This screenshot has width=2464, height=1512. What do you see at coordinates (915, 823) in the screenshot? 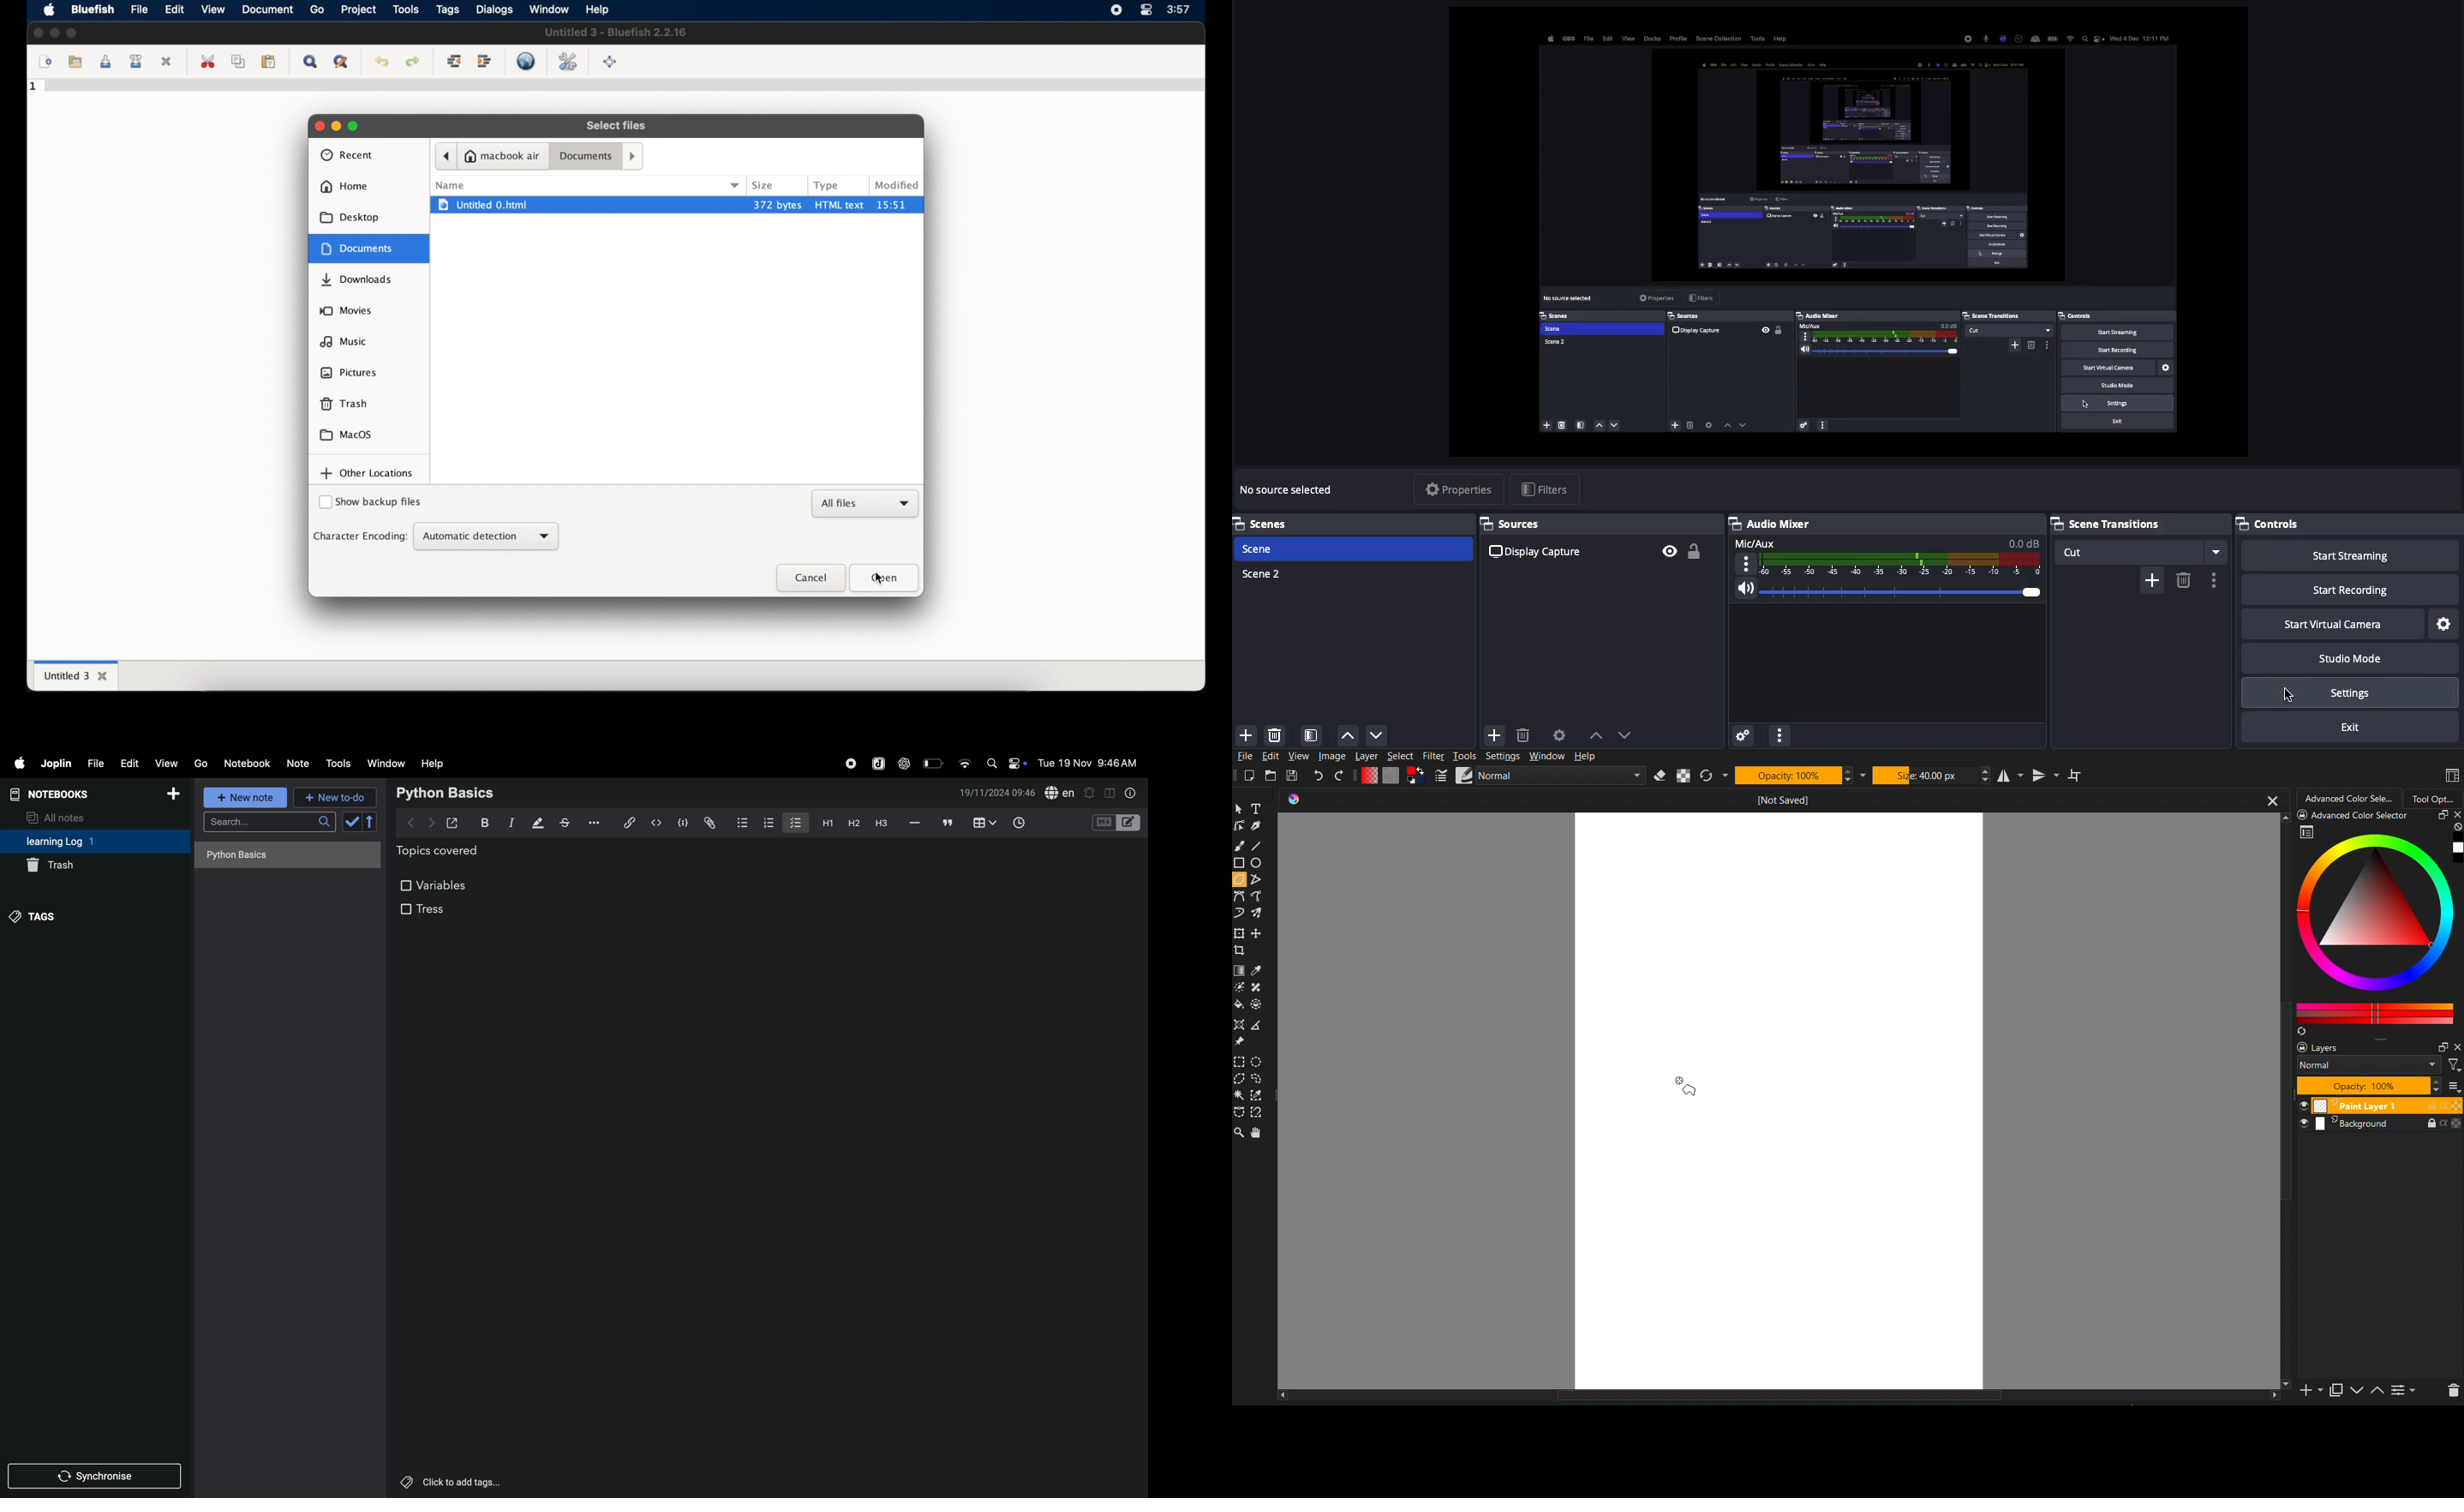
I see `hifen` at bounding box center [915, 823].